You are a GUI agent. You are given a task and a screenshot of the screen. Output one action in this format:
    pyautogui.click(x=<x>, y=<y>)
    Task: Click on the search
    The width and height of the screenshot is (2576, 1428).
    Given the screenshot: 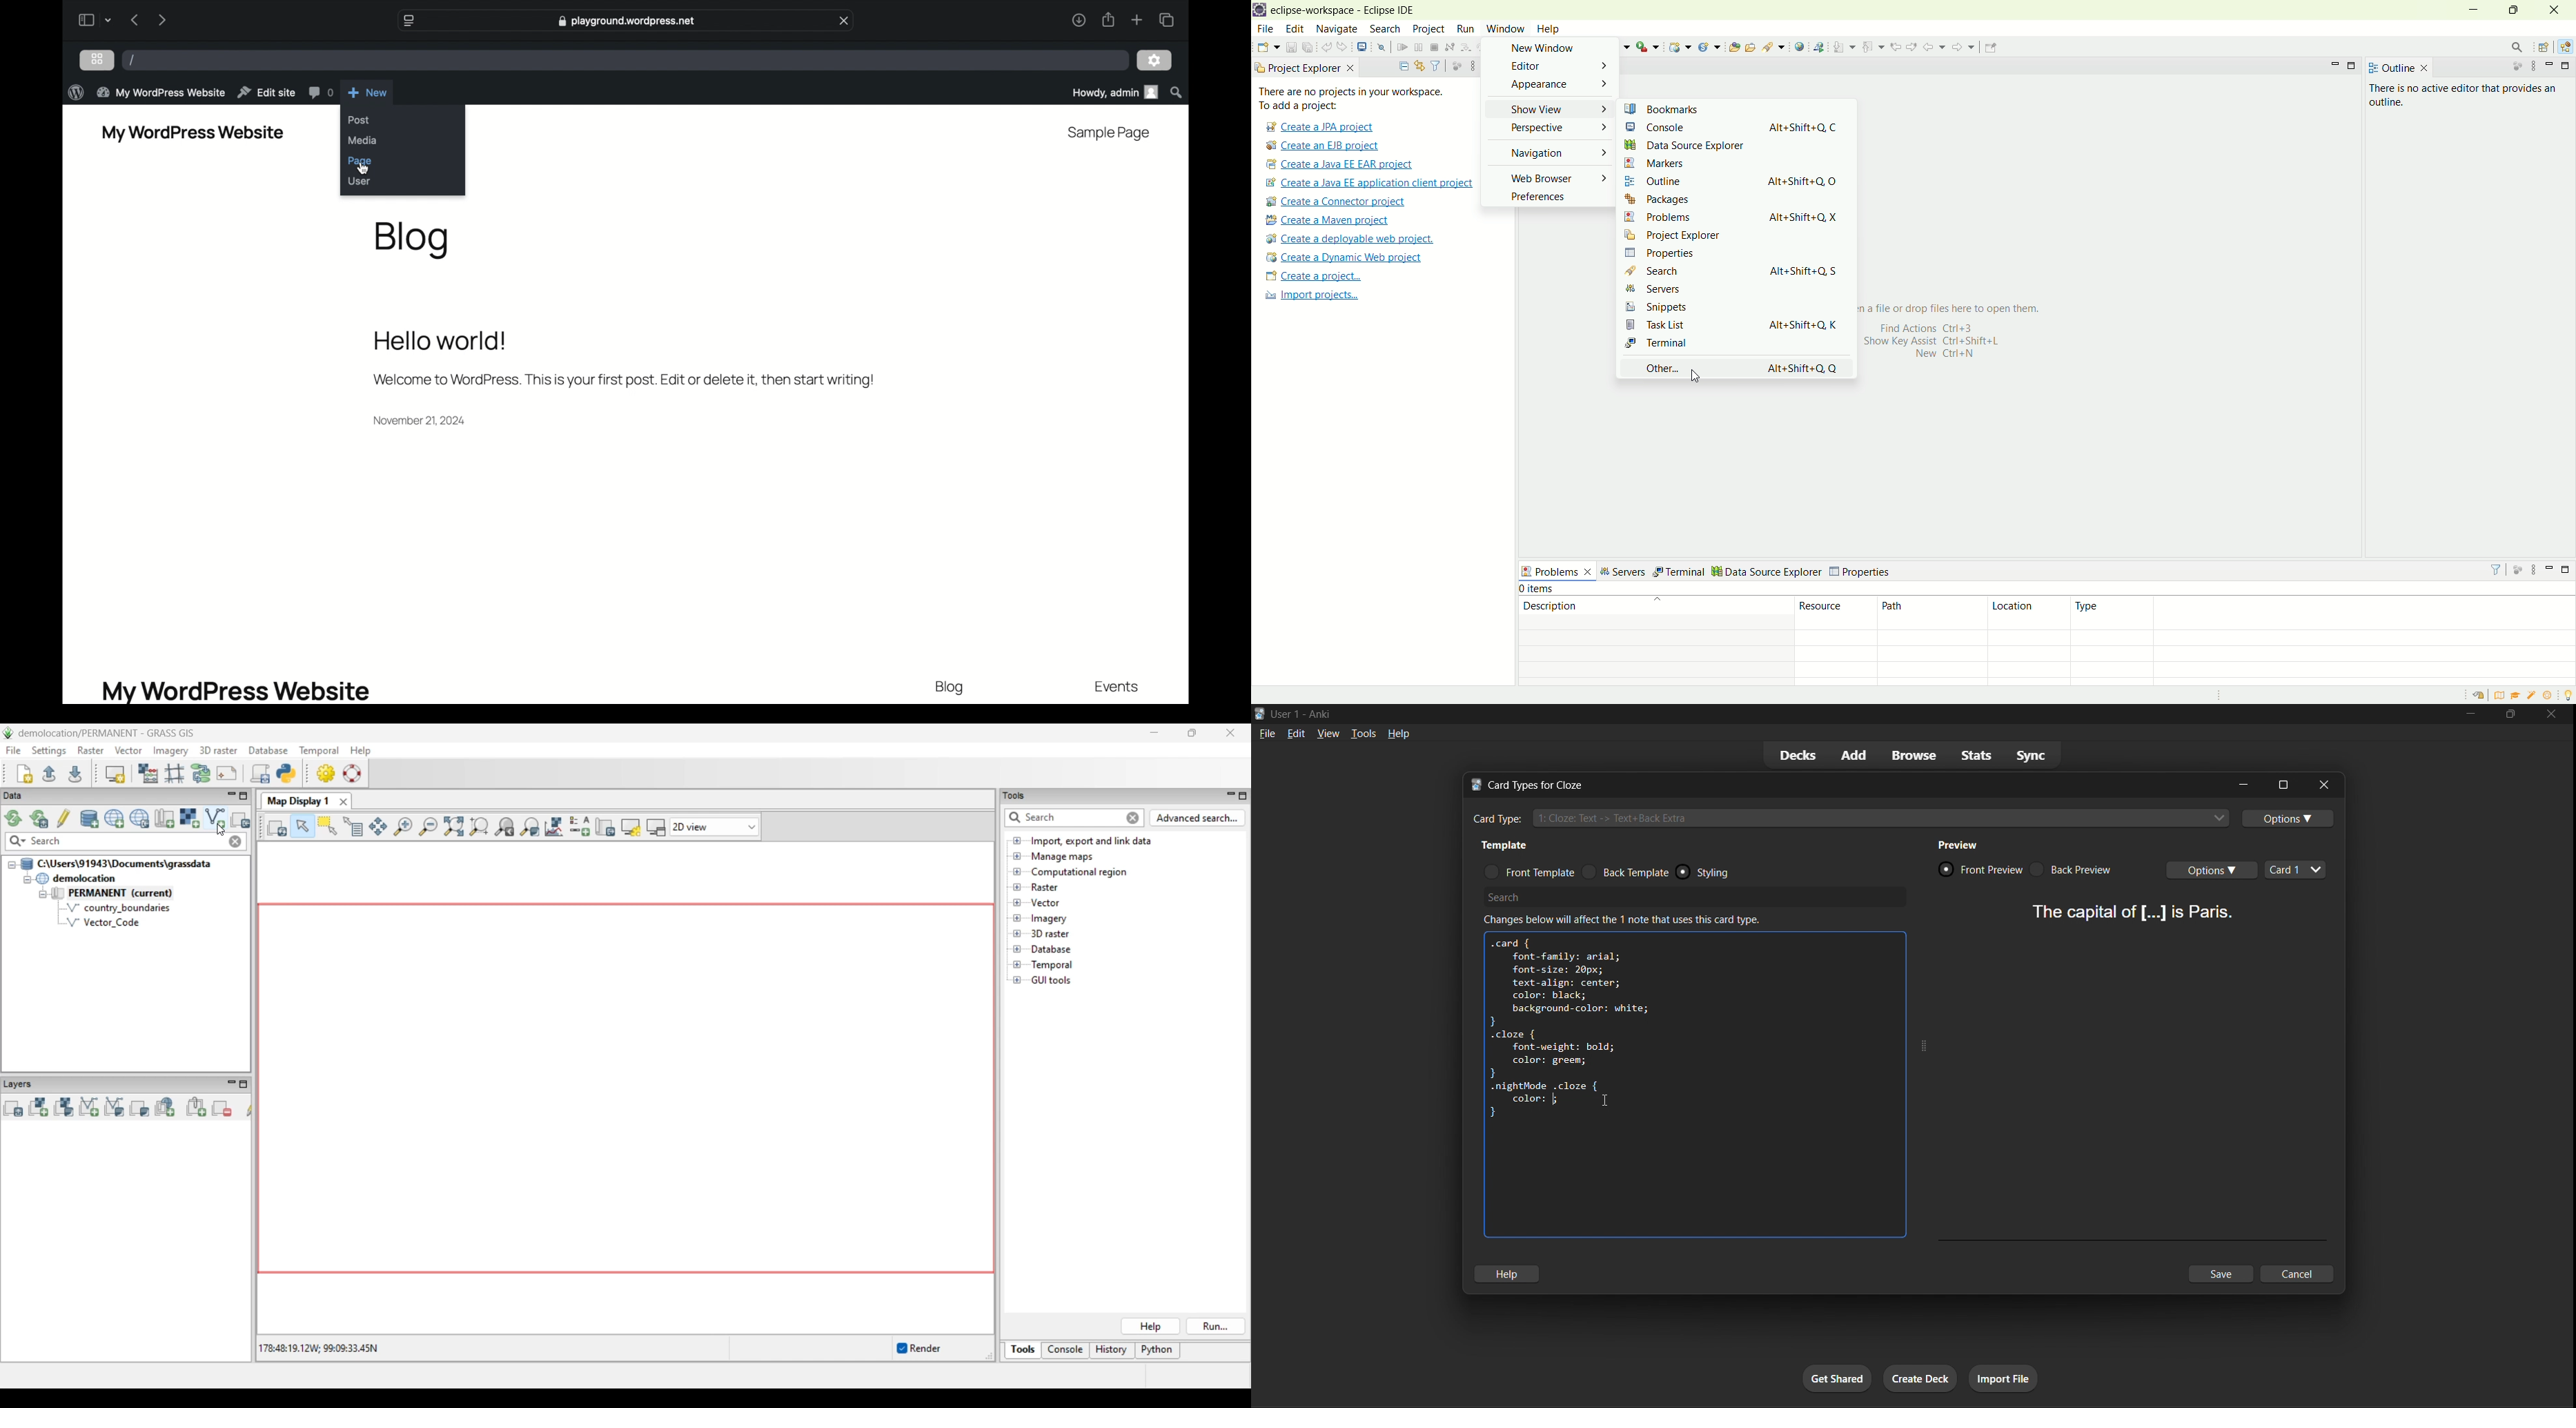 What is the action you would take?
    pyautogui.click(x=1687, y=271)
    